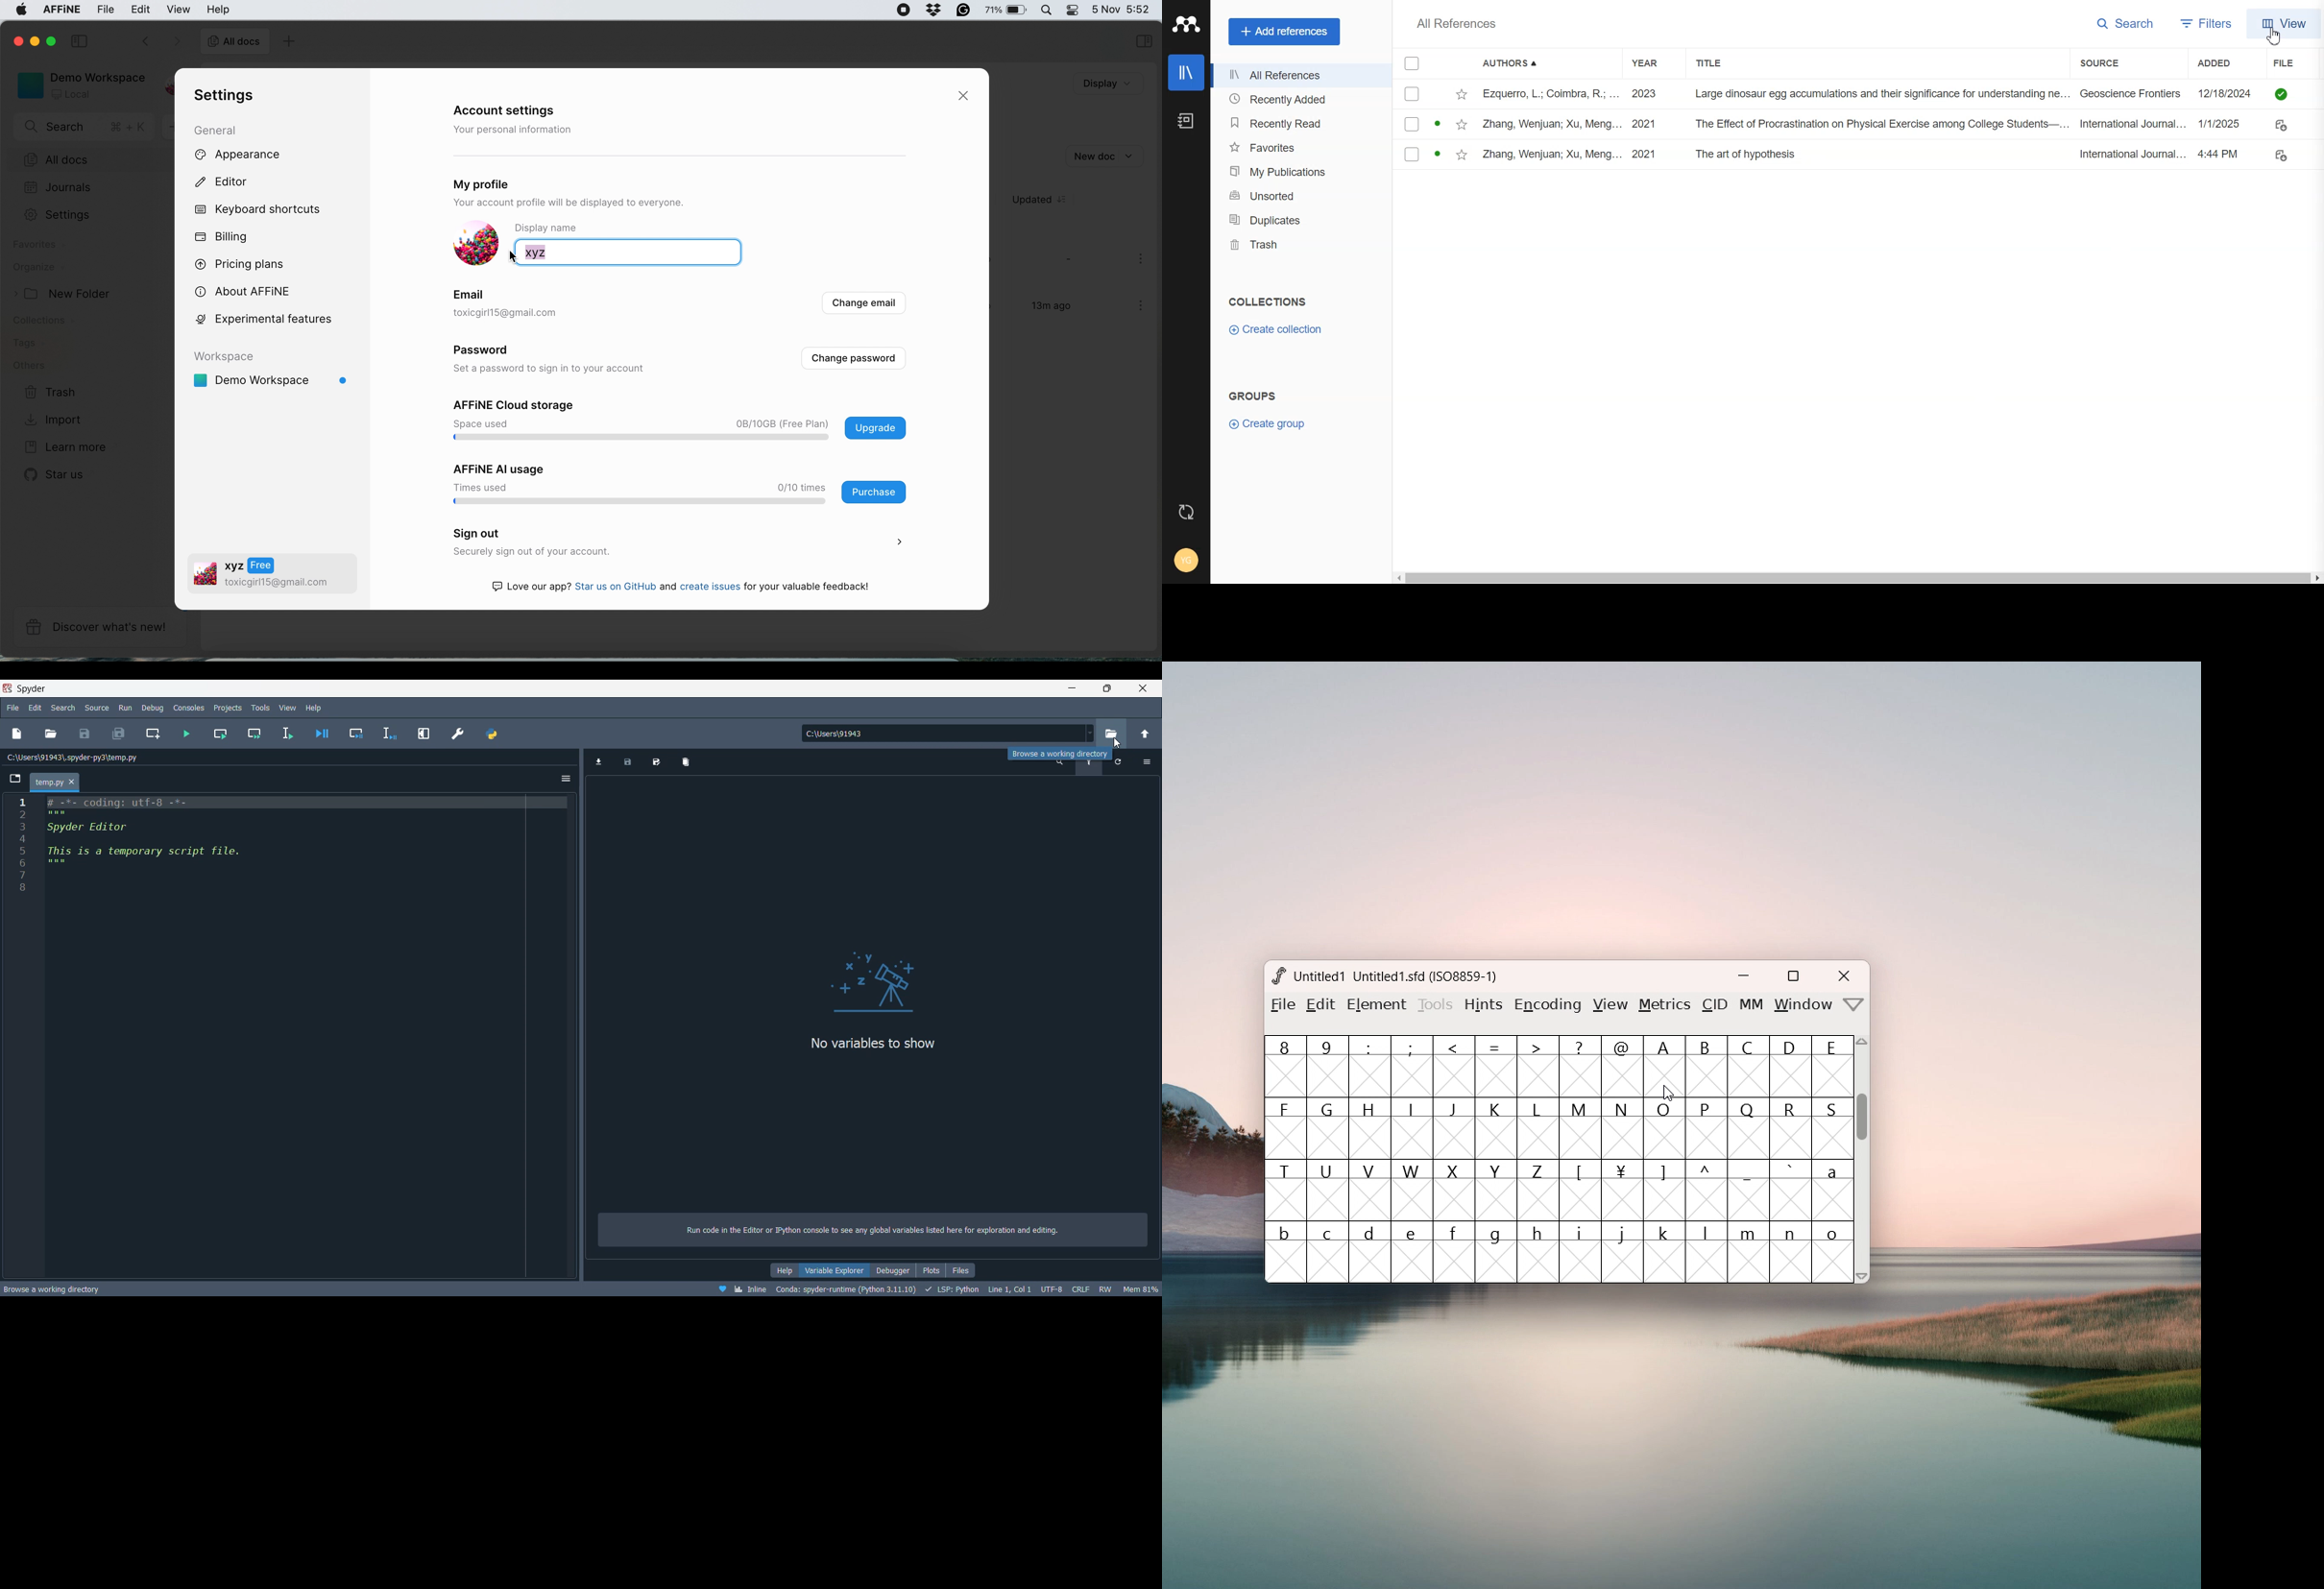 This screenshot has height=1596, width=2324. I want to click on screen recorder, so click(898, 10).